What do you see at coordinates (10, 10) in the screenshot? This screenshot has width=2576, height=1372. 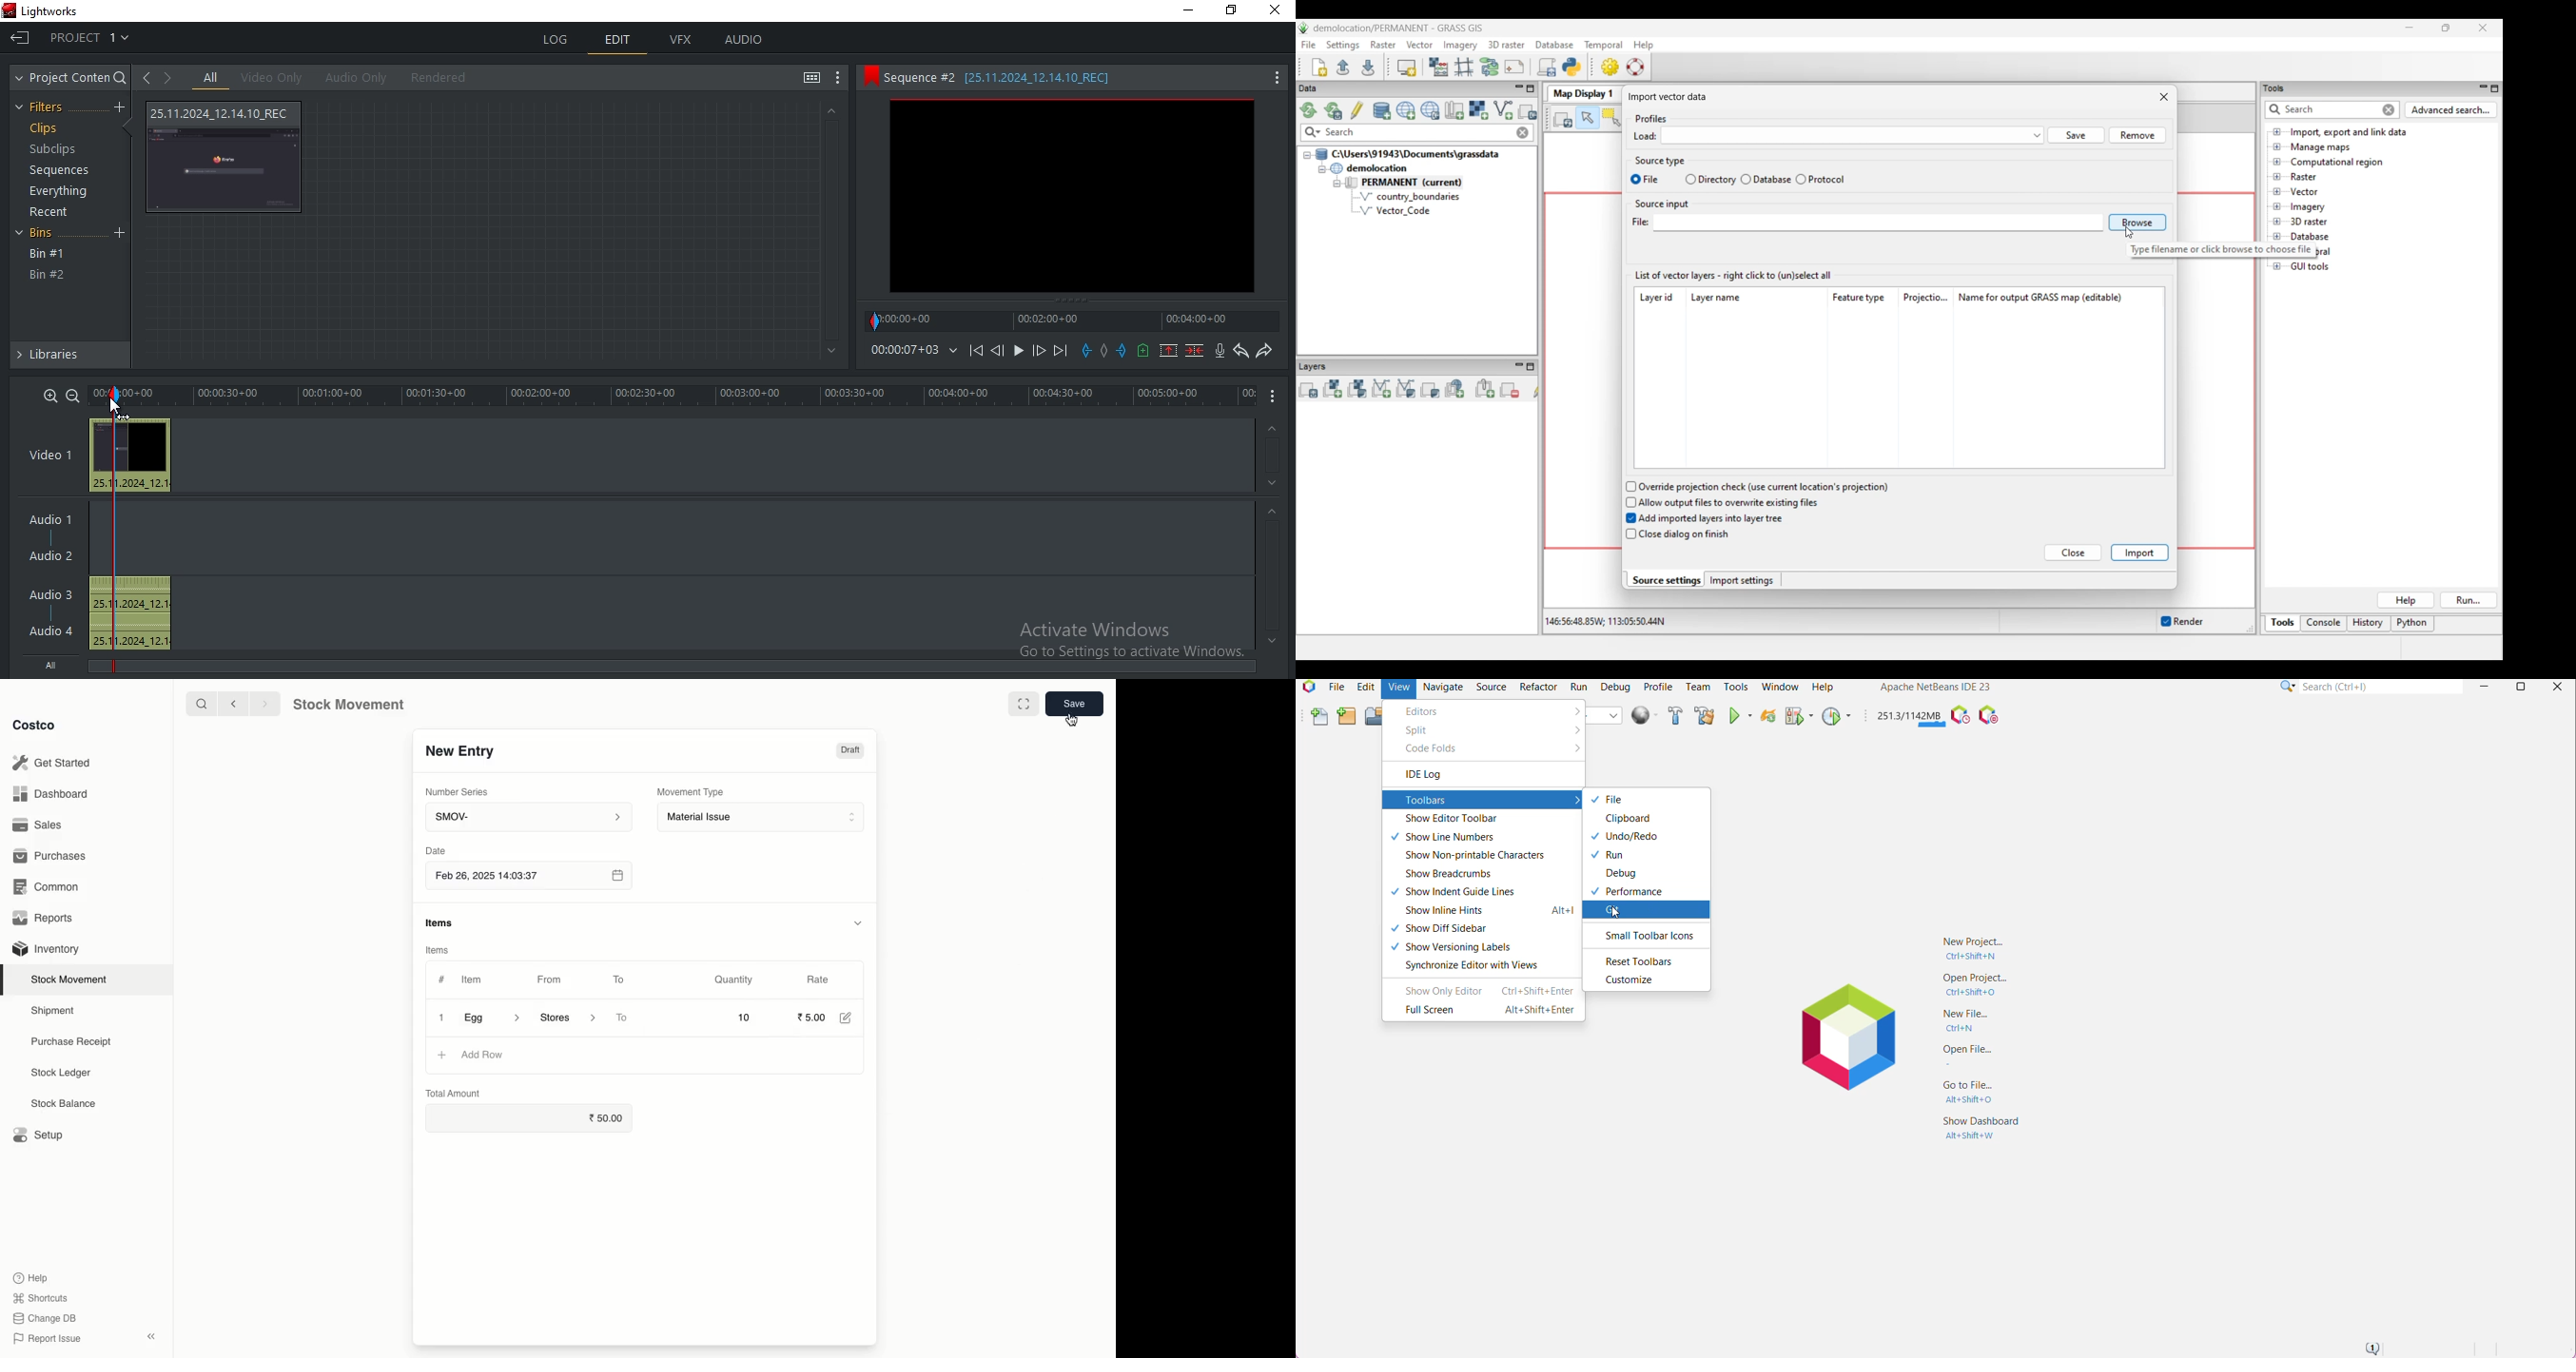 I see `Lightworks Logo` at bounding box center [10, 10].